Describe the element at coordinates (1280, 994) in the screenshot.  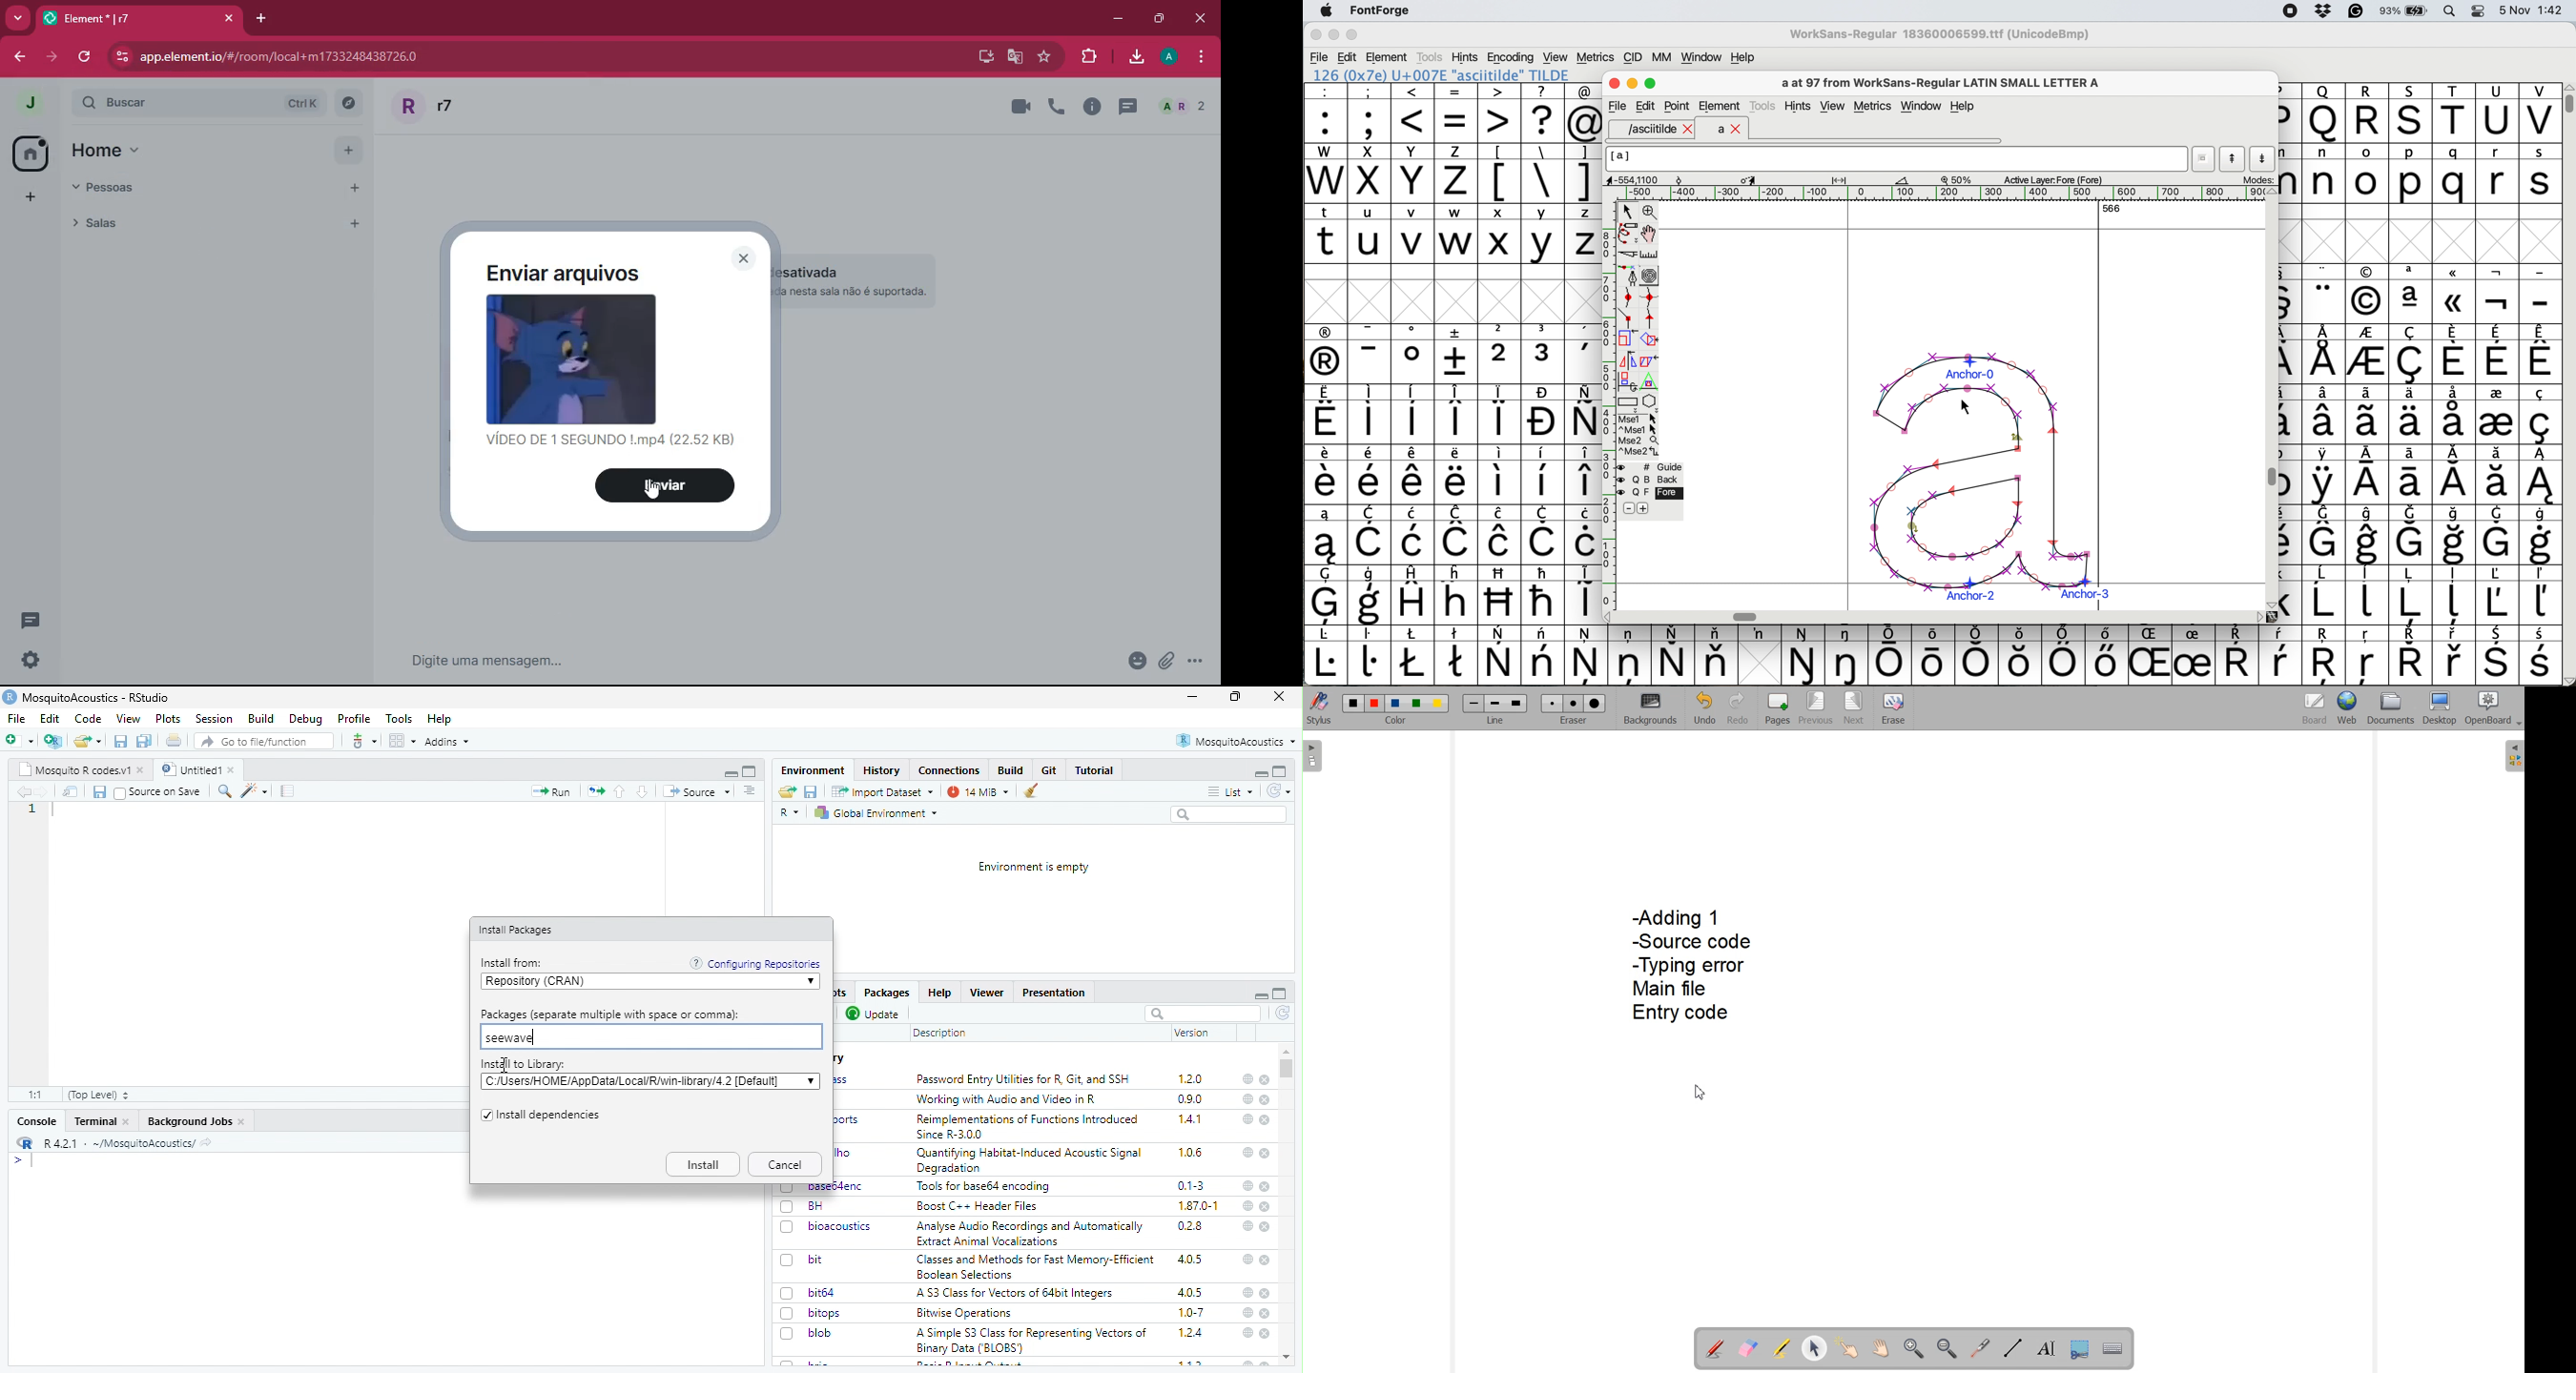
I see `maximise` at that location.